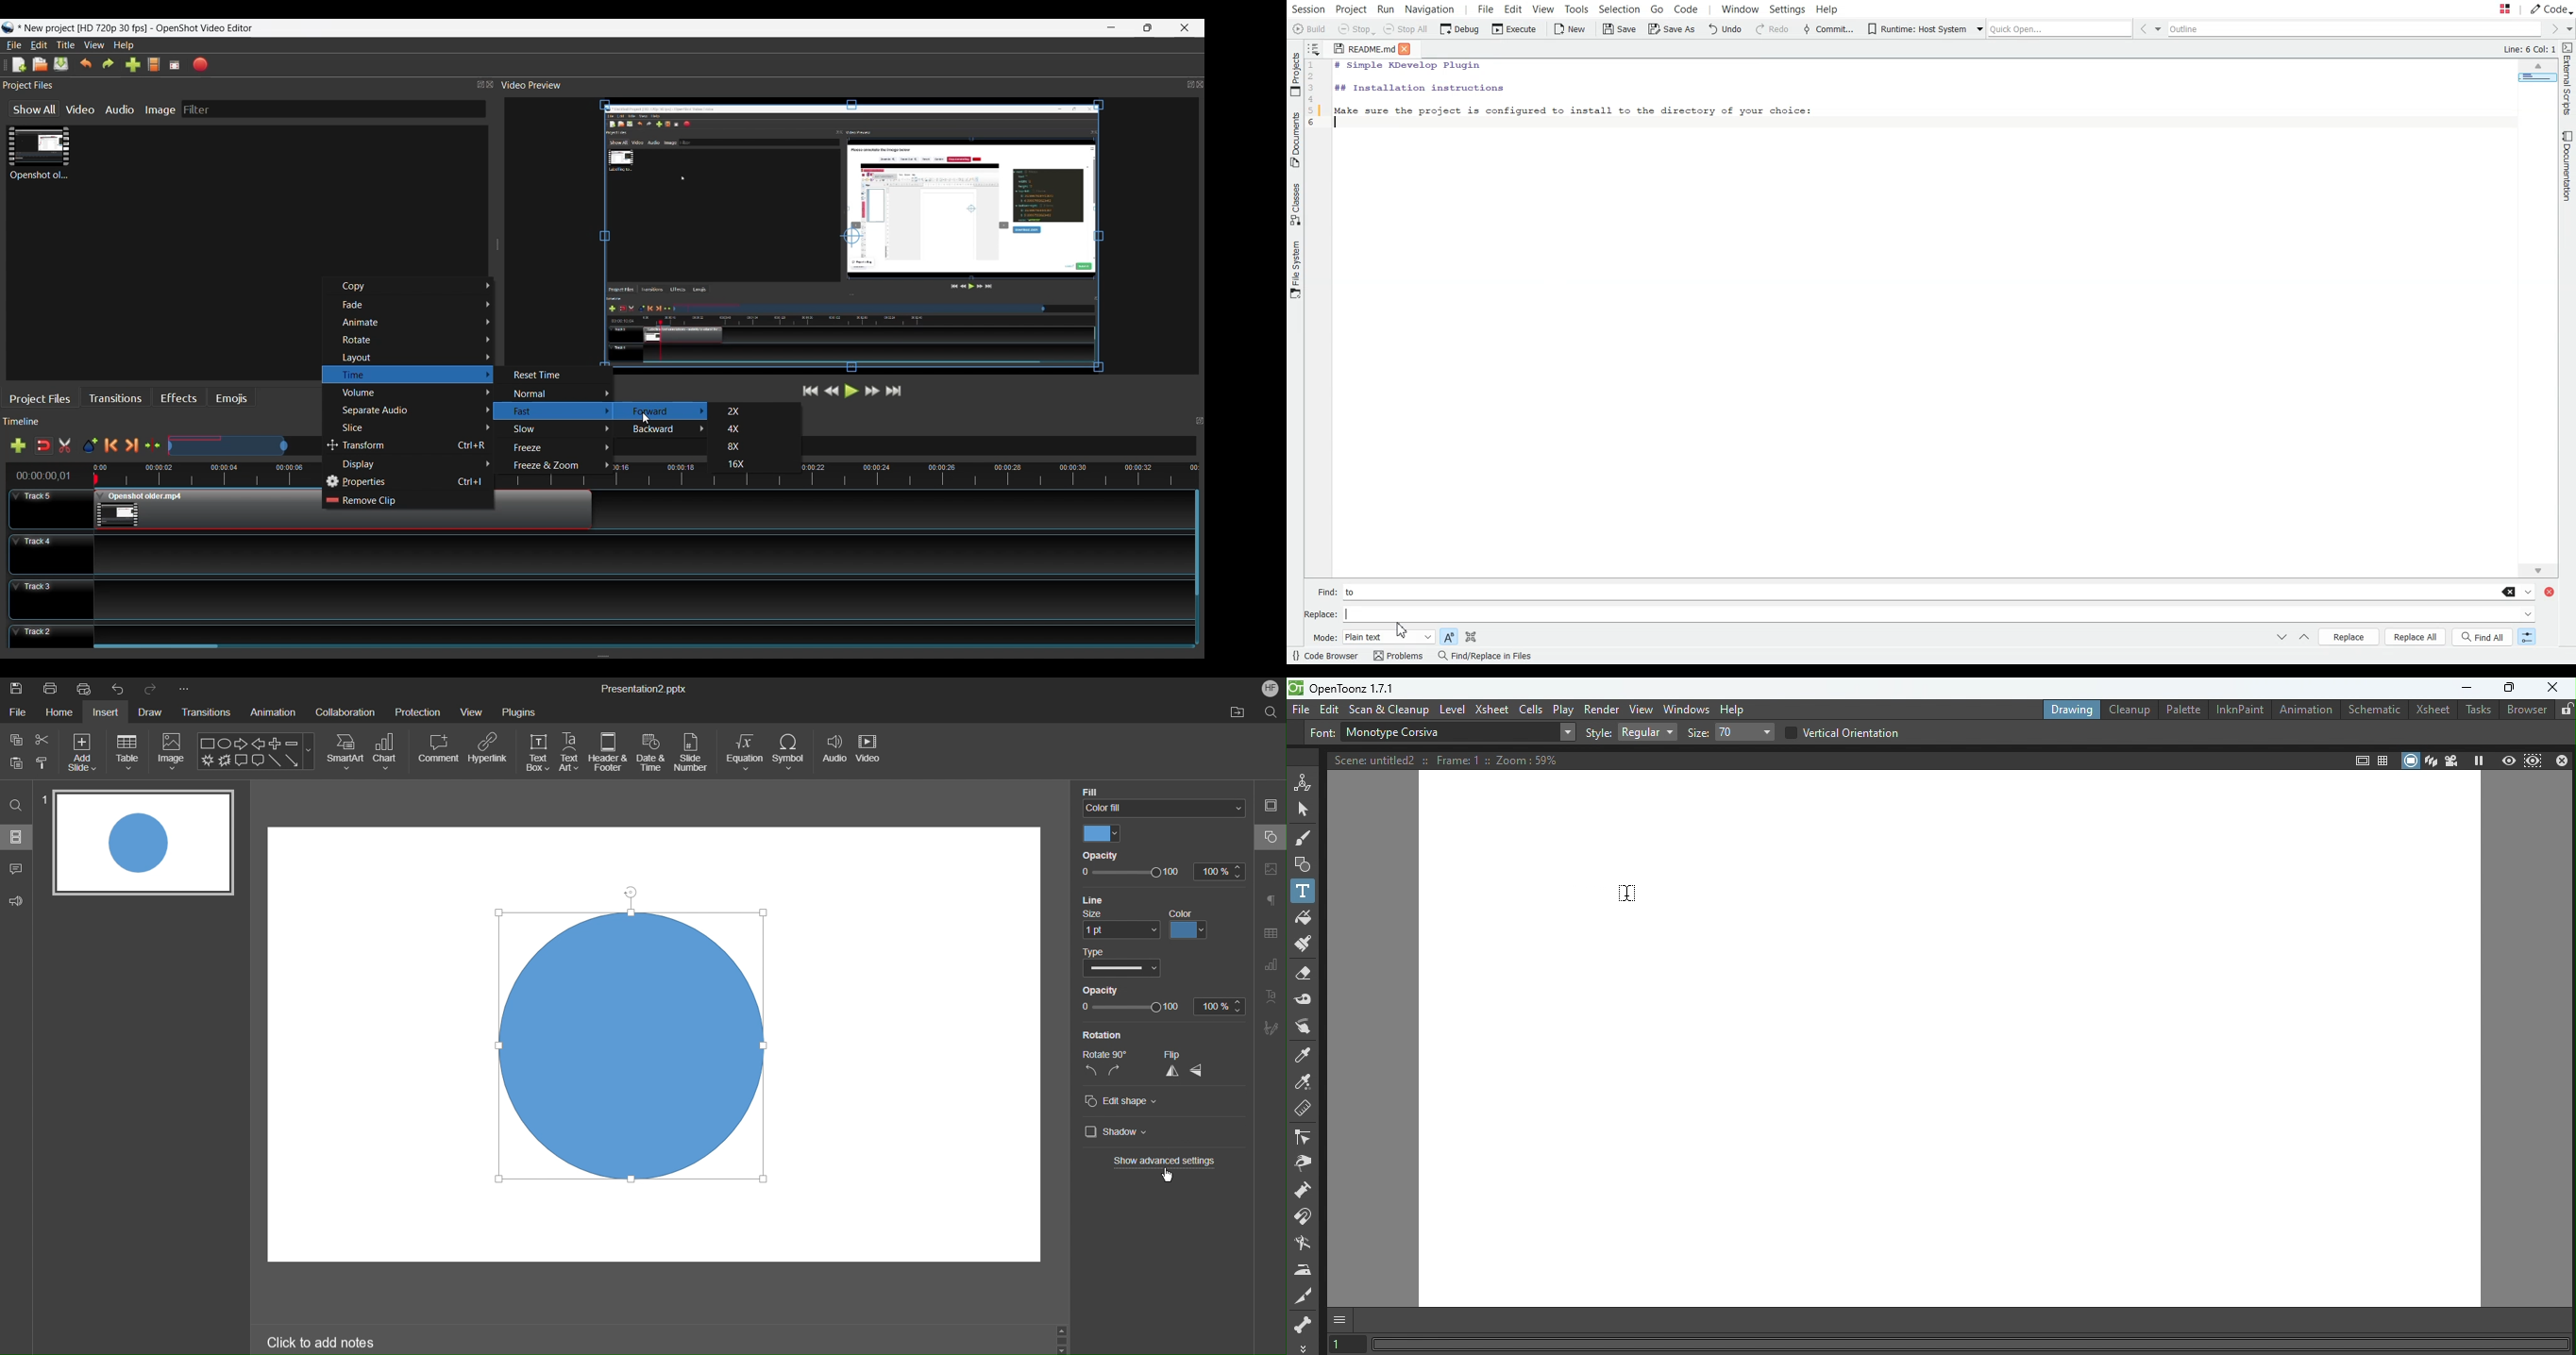  Describe the element at coordinates (643, 690) in the screenshot. I see `Presentation2` at that location.